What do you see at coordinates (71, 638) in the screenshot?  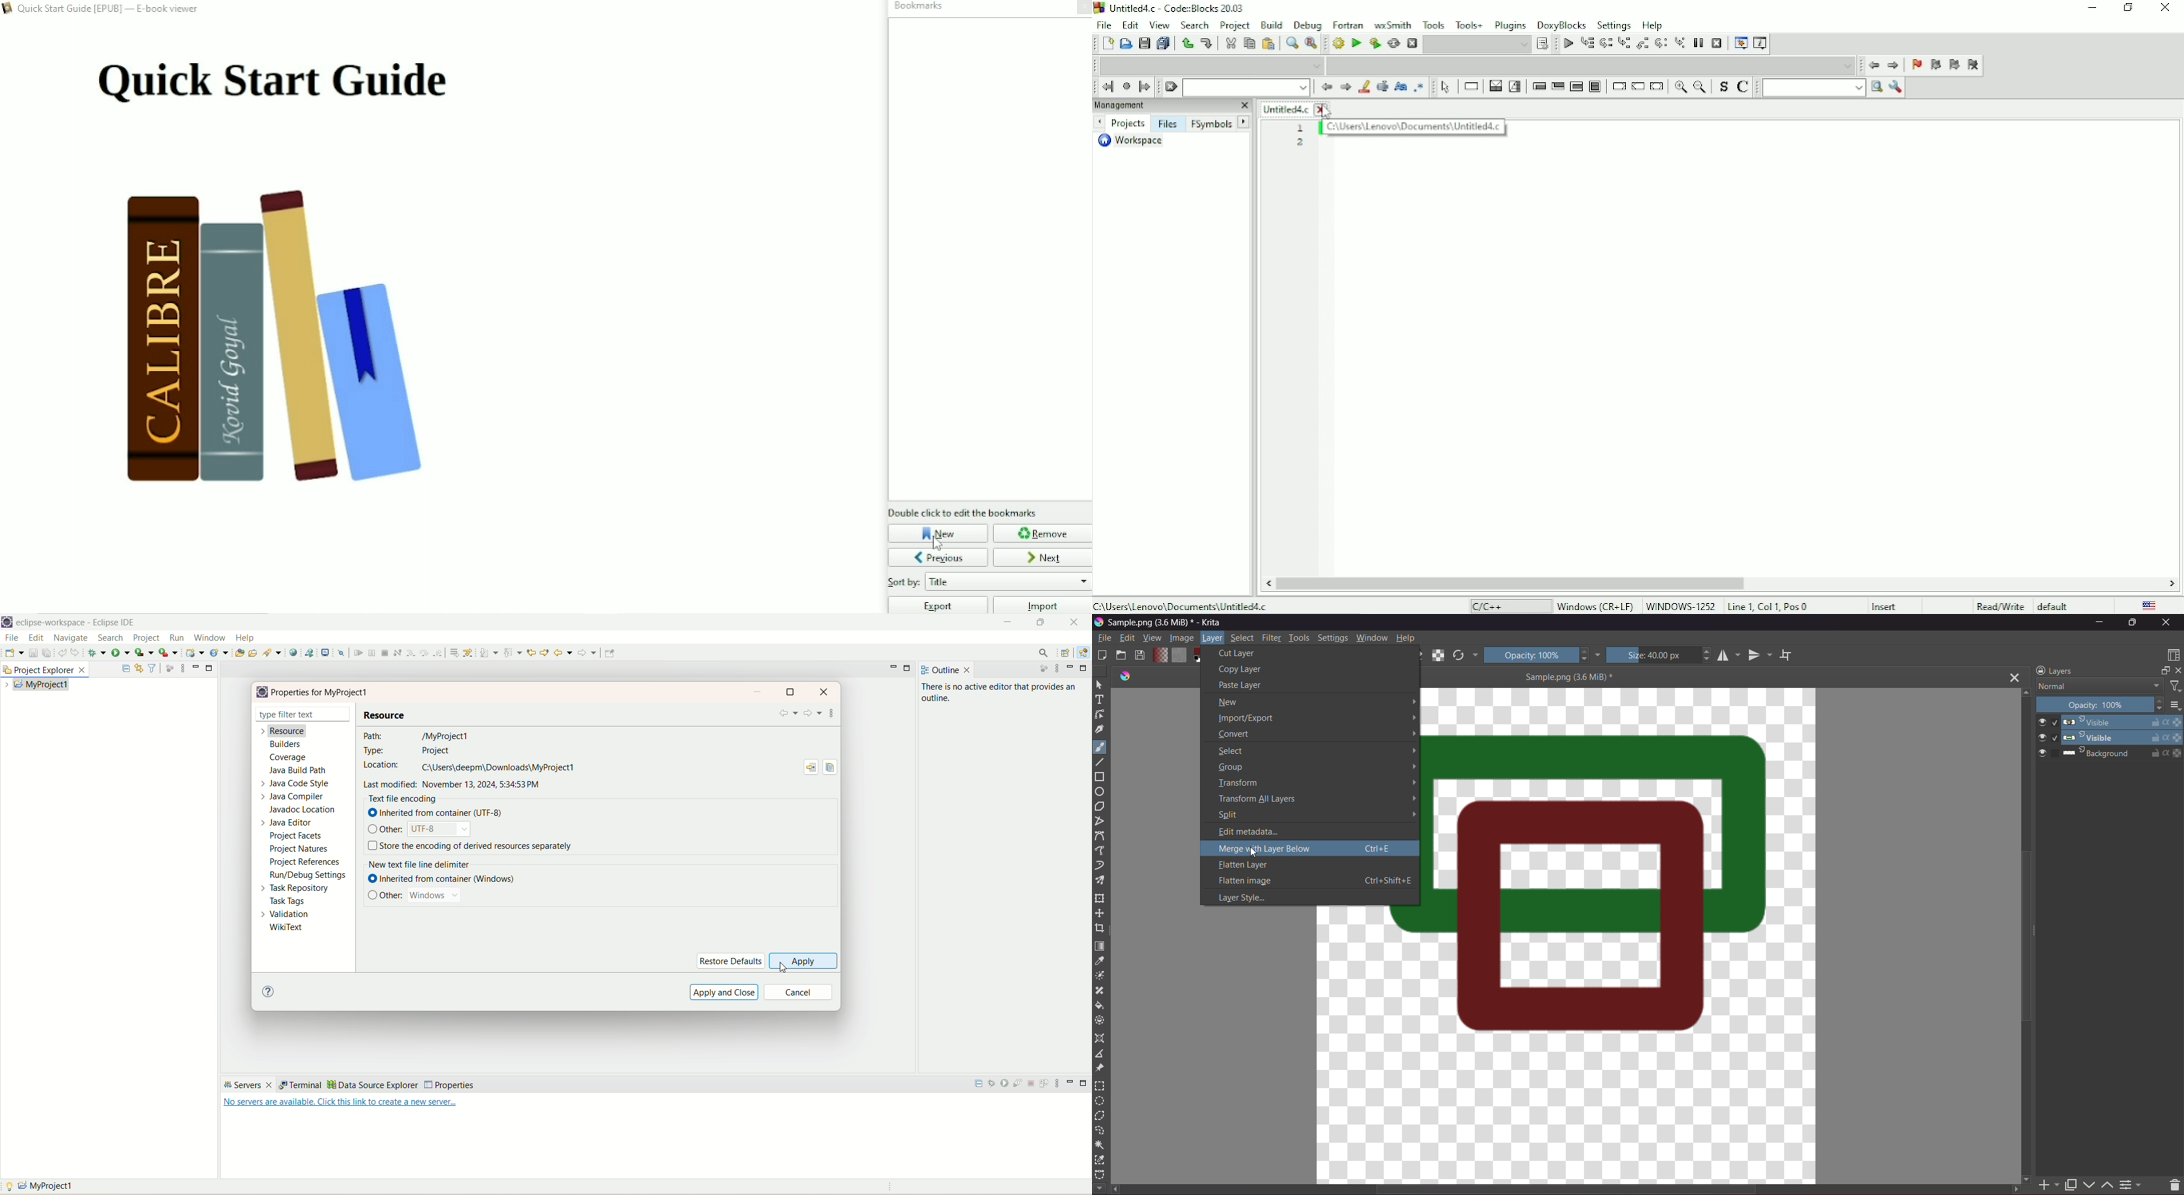 I see `navigate` at bounding box center [71, 638].